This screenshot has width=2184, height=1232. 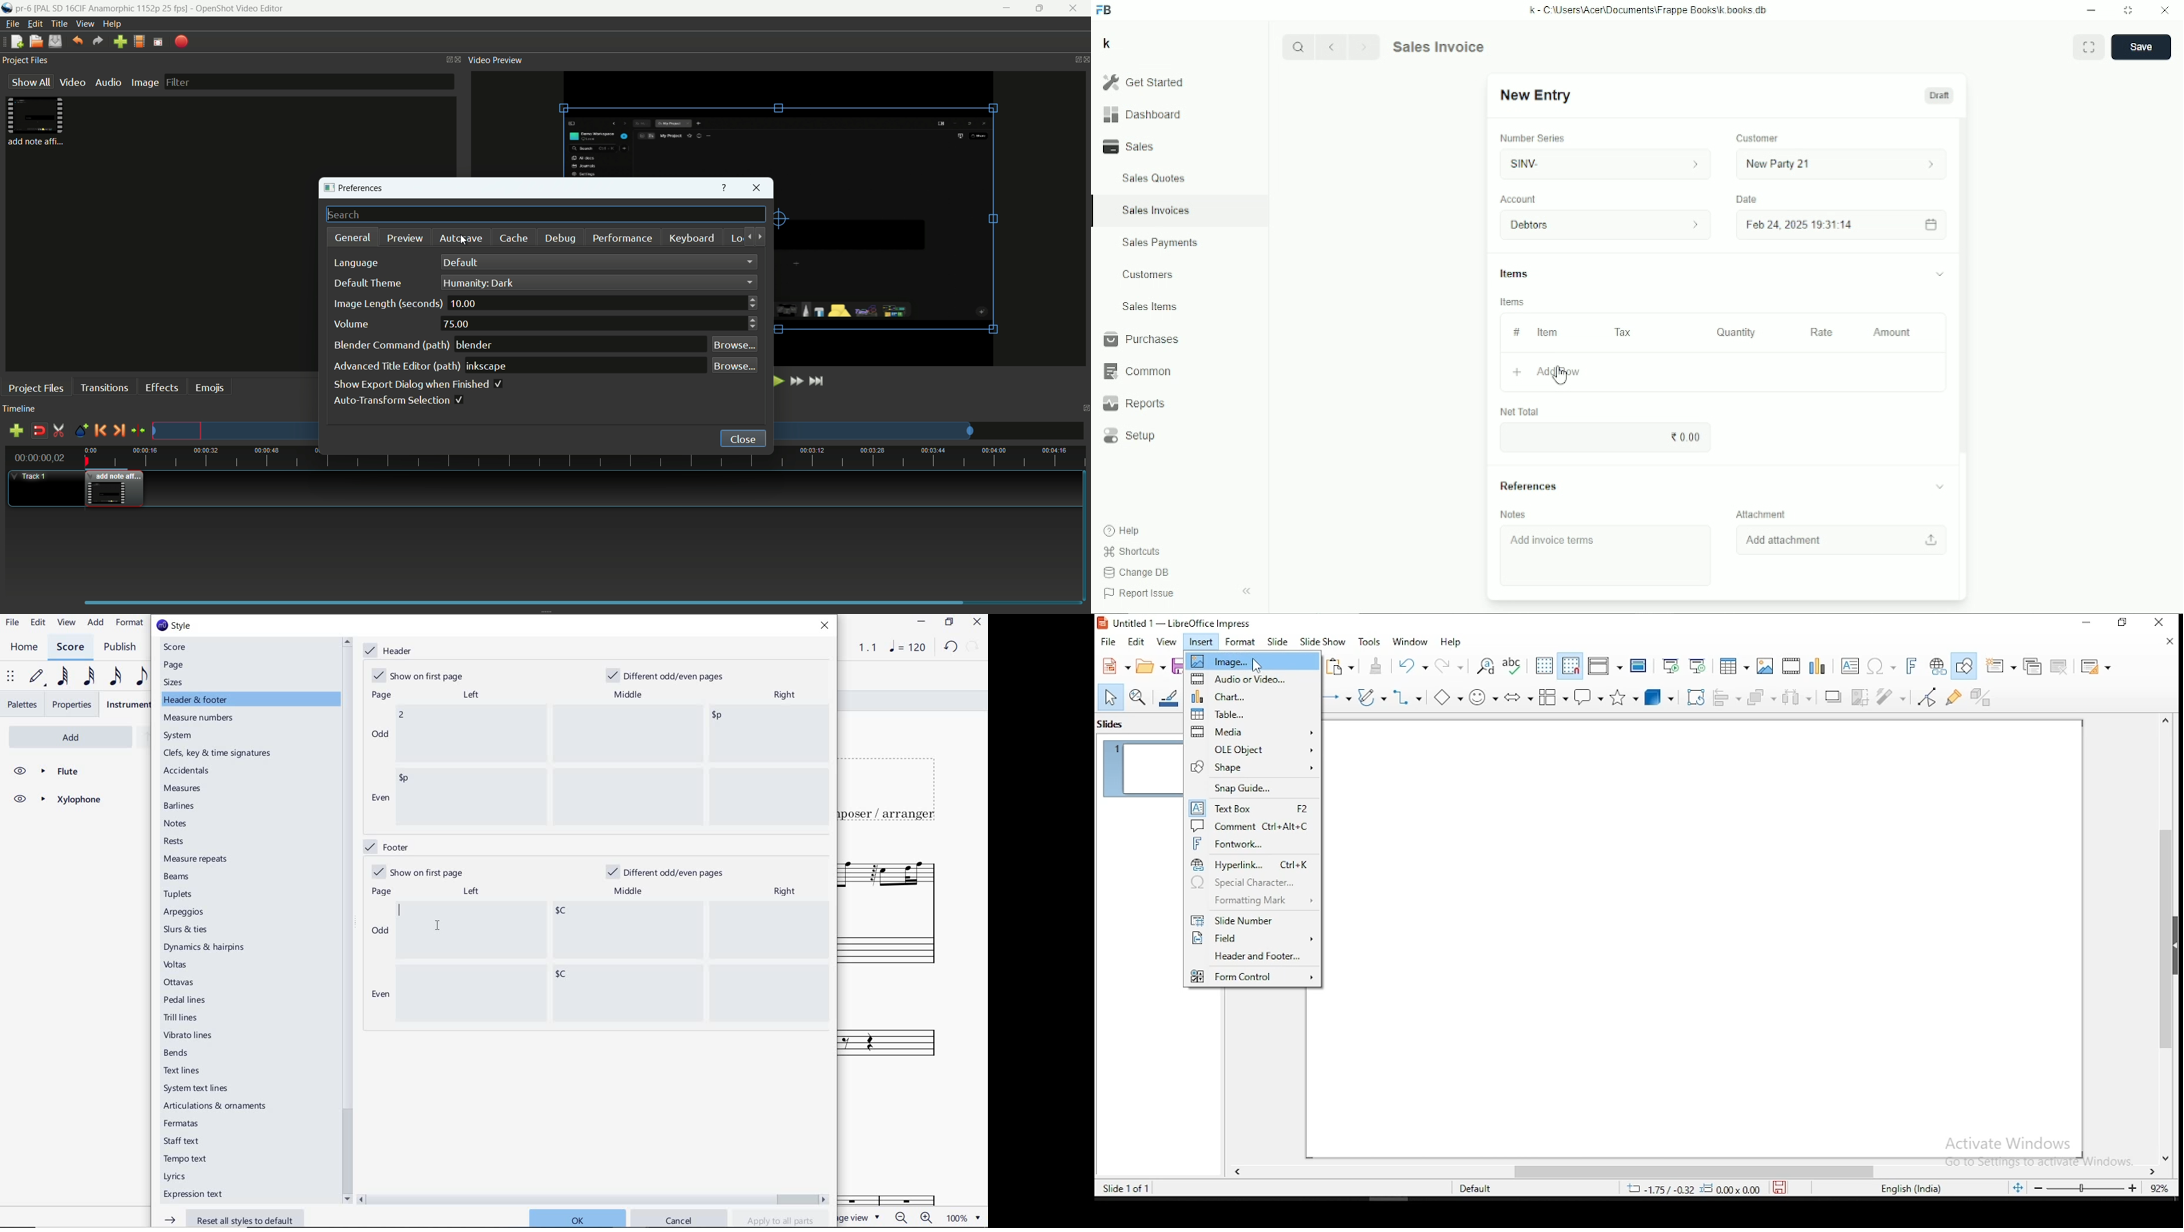 What do you see at coordinates (1692, 1189) in the screenshot?
I see `-1.75/0.32 0.00x0.00` at bounding box center [1692, 1189].